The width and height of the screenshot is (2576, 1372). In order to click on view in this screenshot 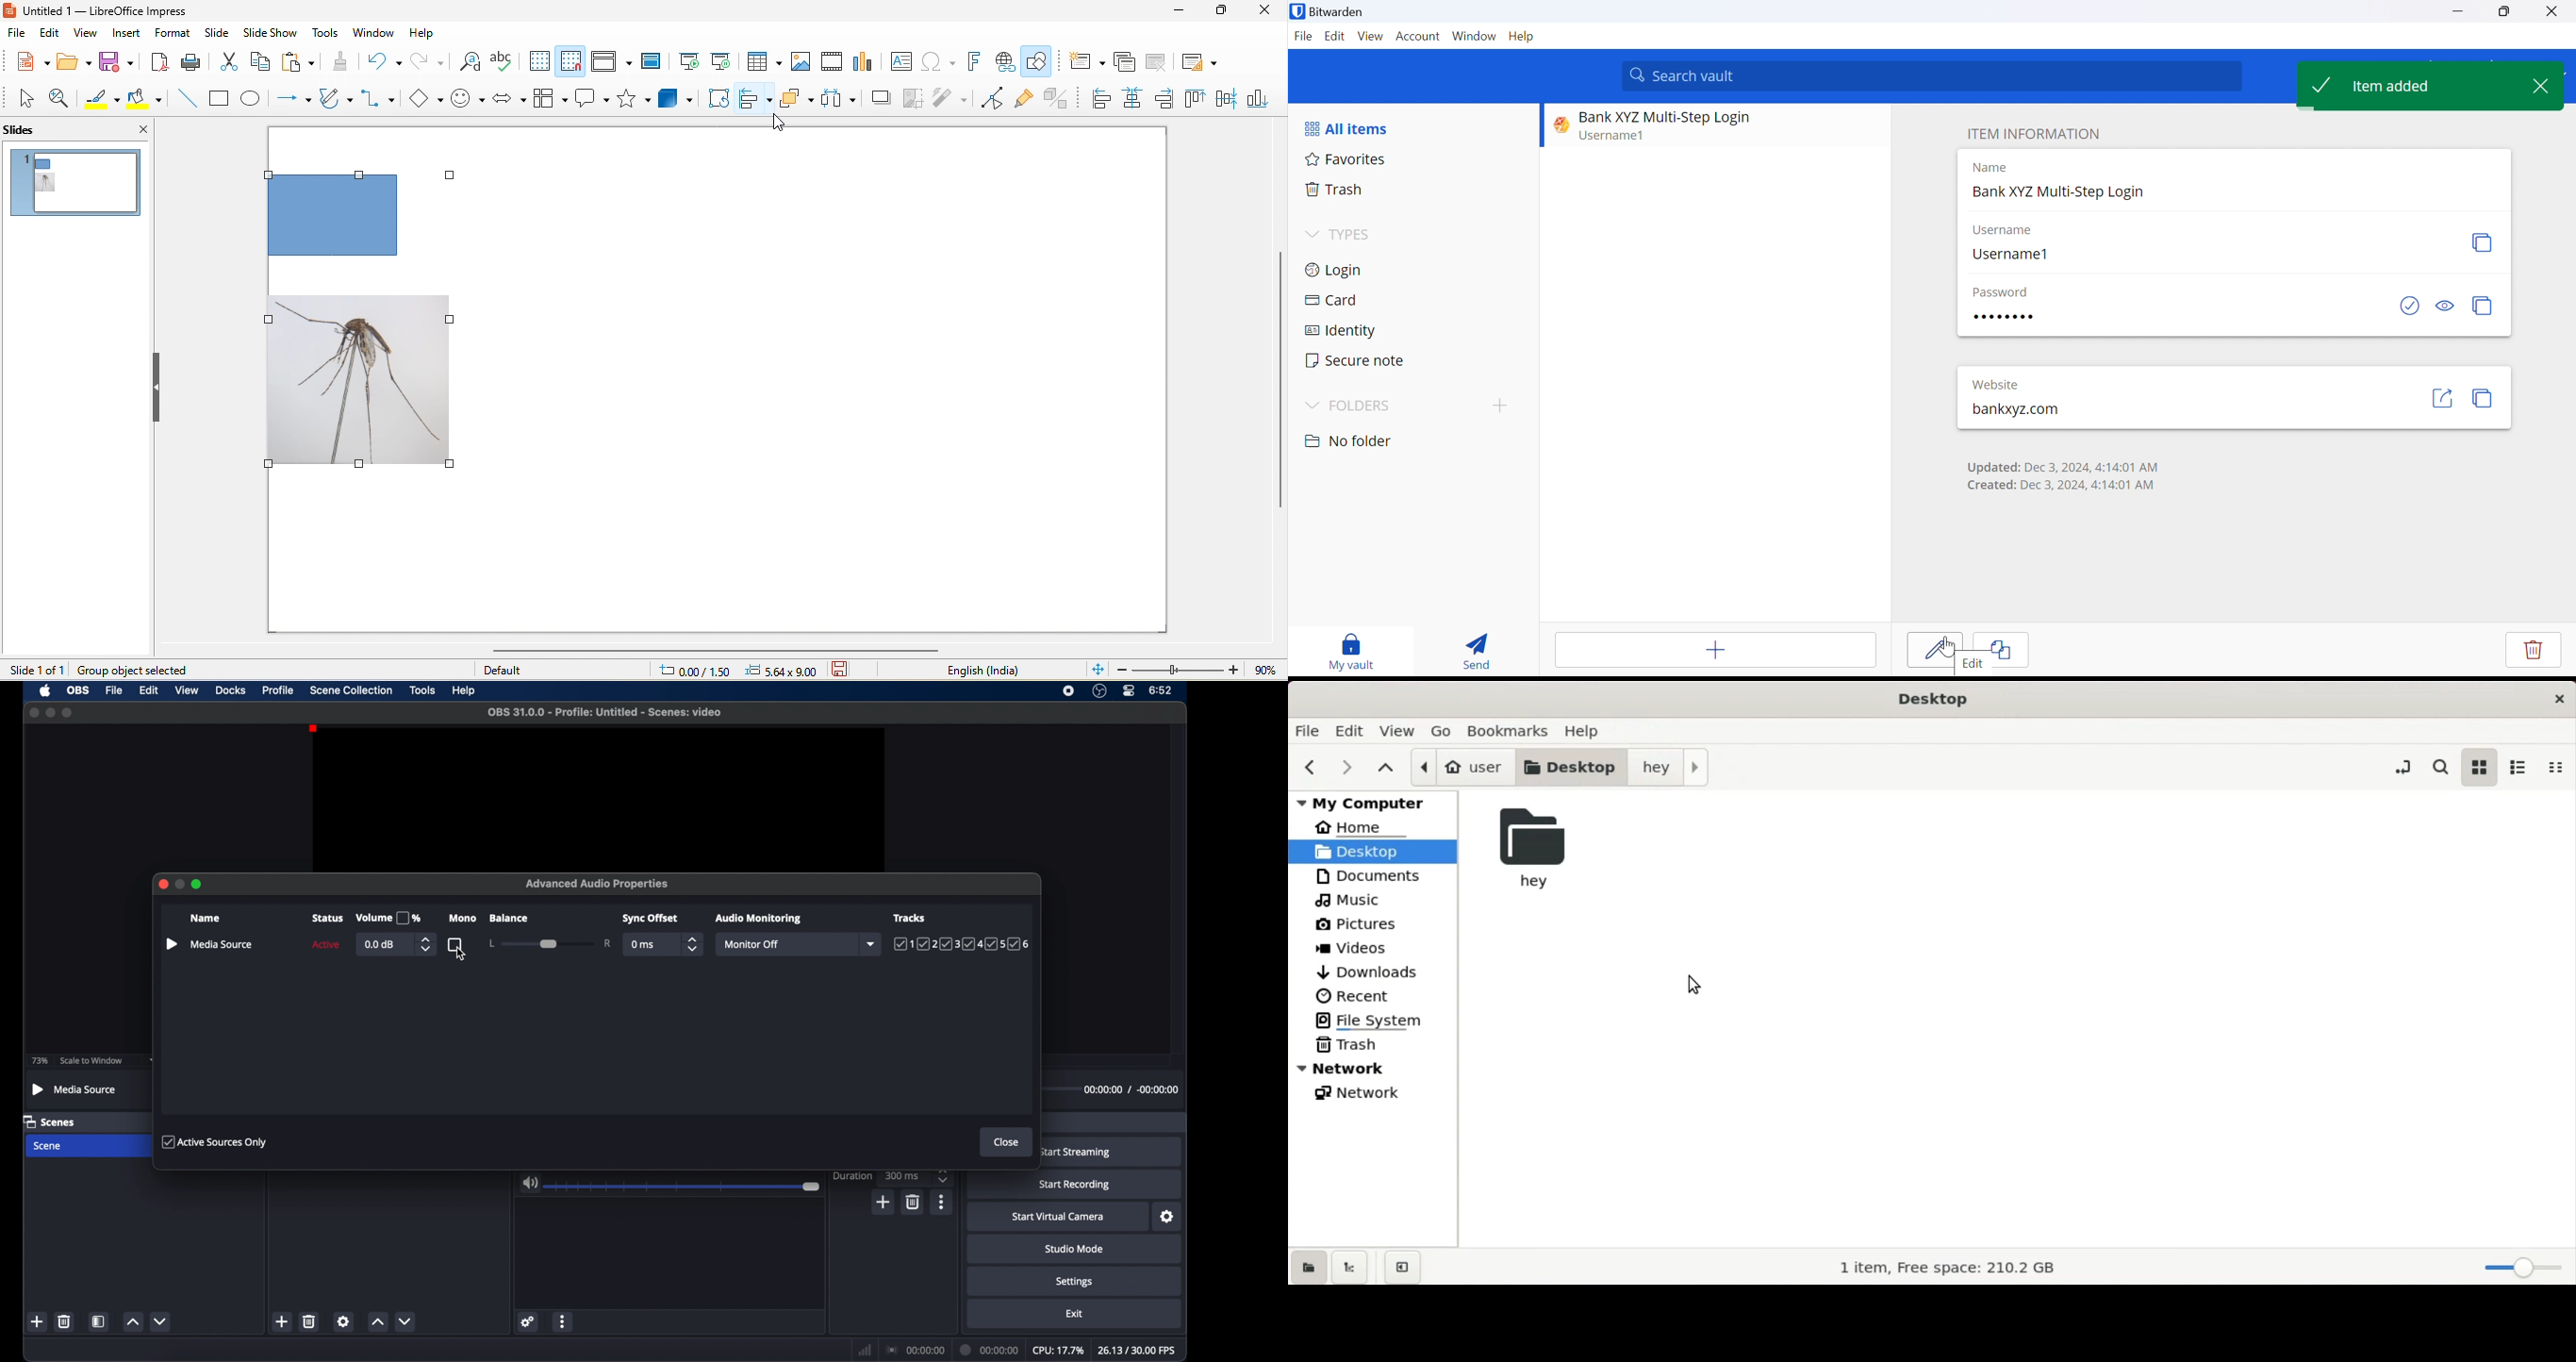, I will do `click(187, 689)`.